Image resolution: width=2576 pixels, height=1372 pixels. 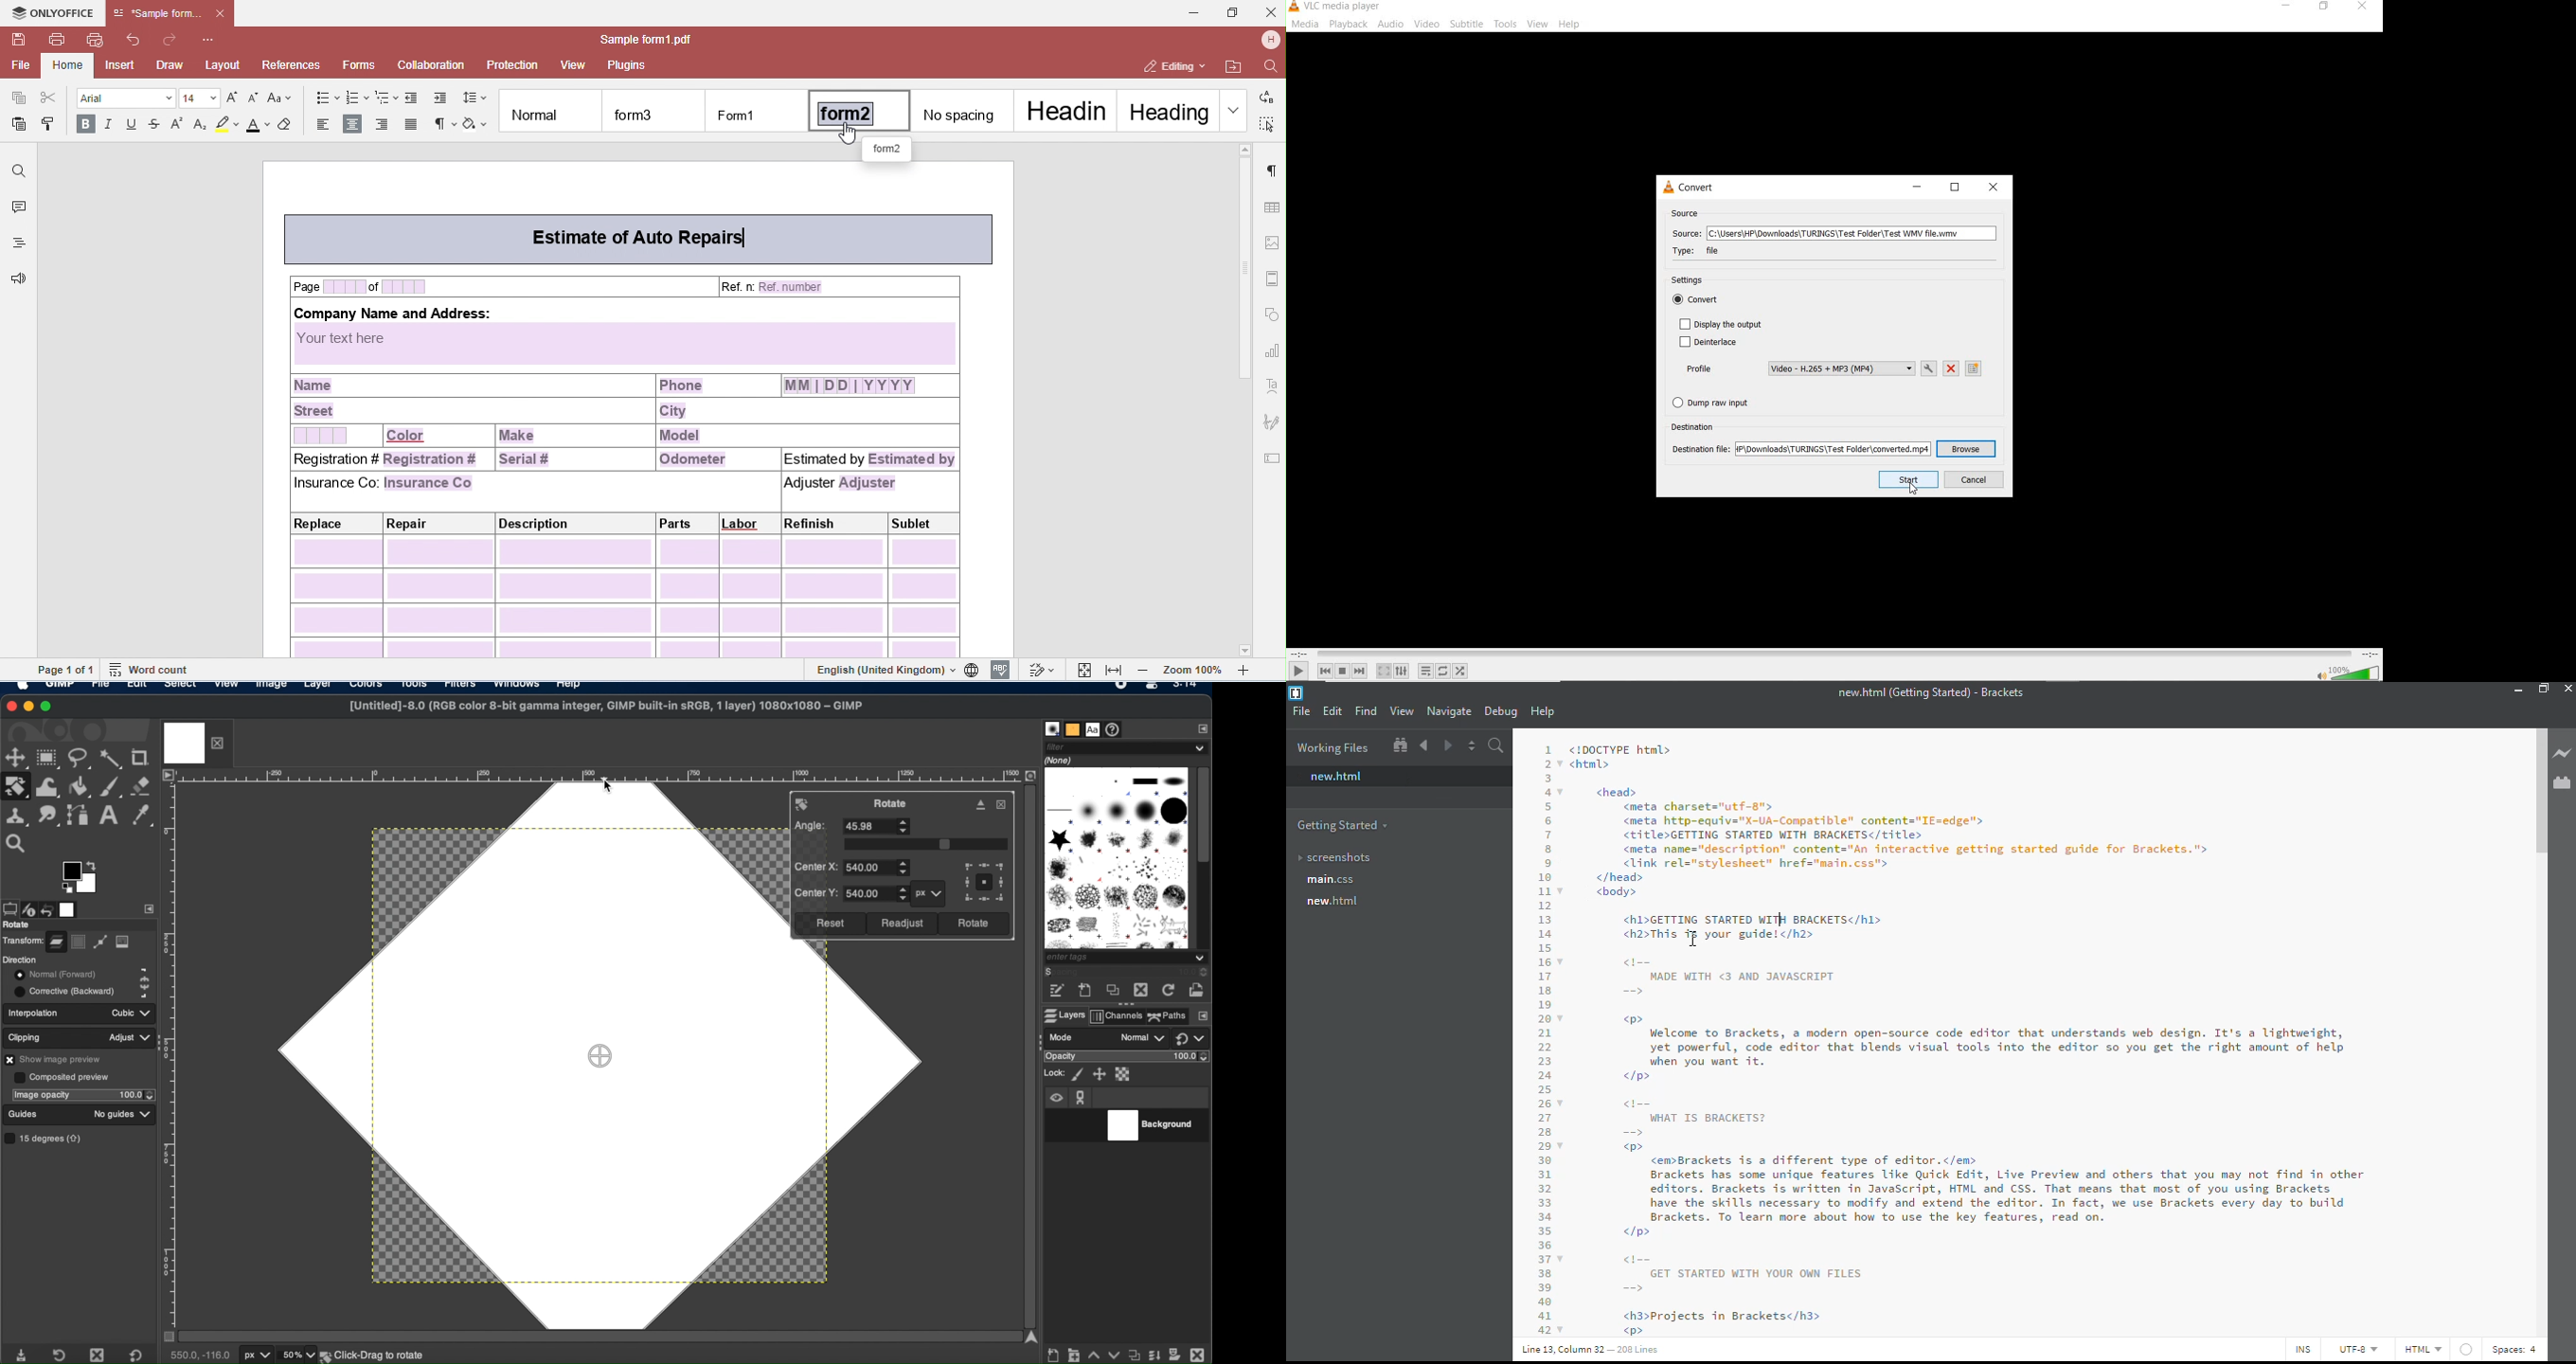 What do you see at coordinates (599, 777) in the screenshot?
I see `margin` at bounding box center [599, 777].